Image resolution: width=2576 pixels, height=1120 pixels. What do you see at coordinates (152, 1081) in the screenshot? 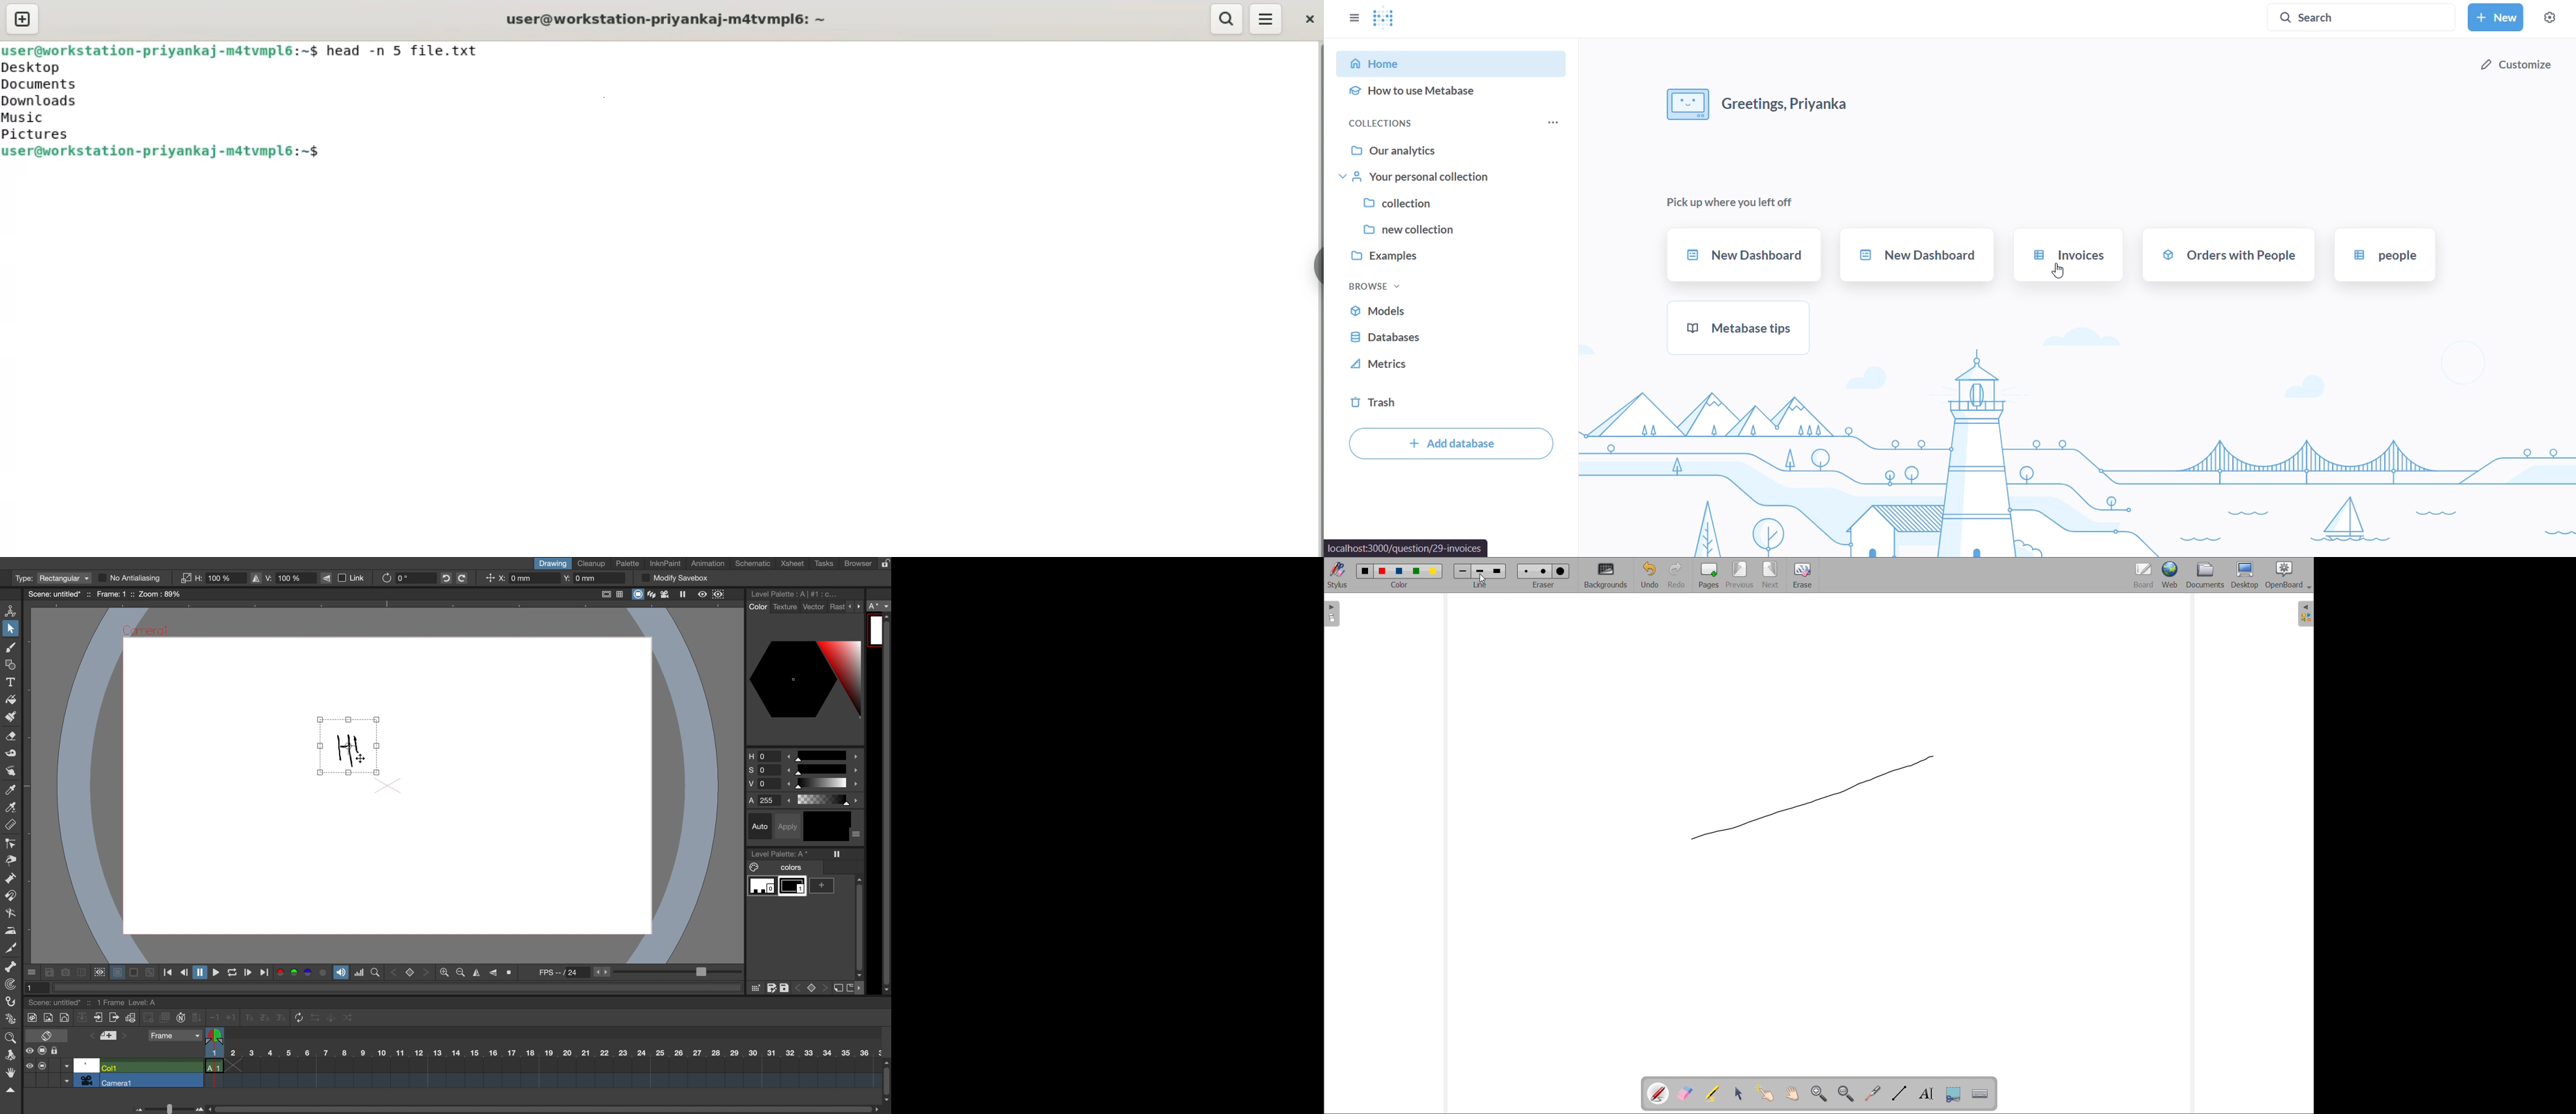
I see `camera 1` at bounding box center [152, 1081].